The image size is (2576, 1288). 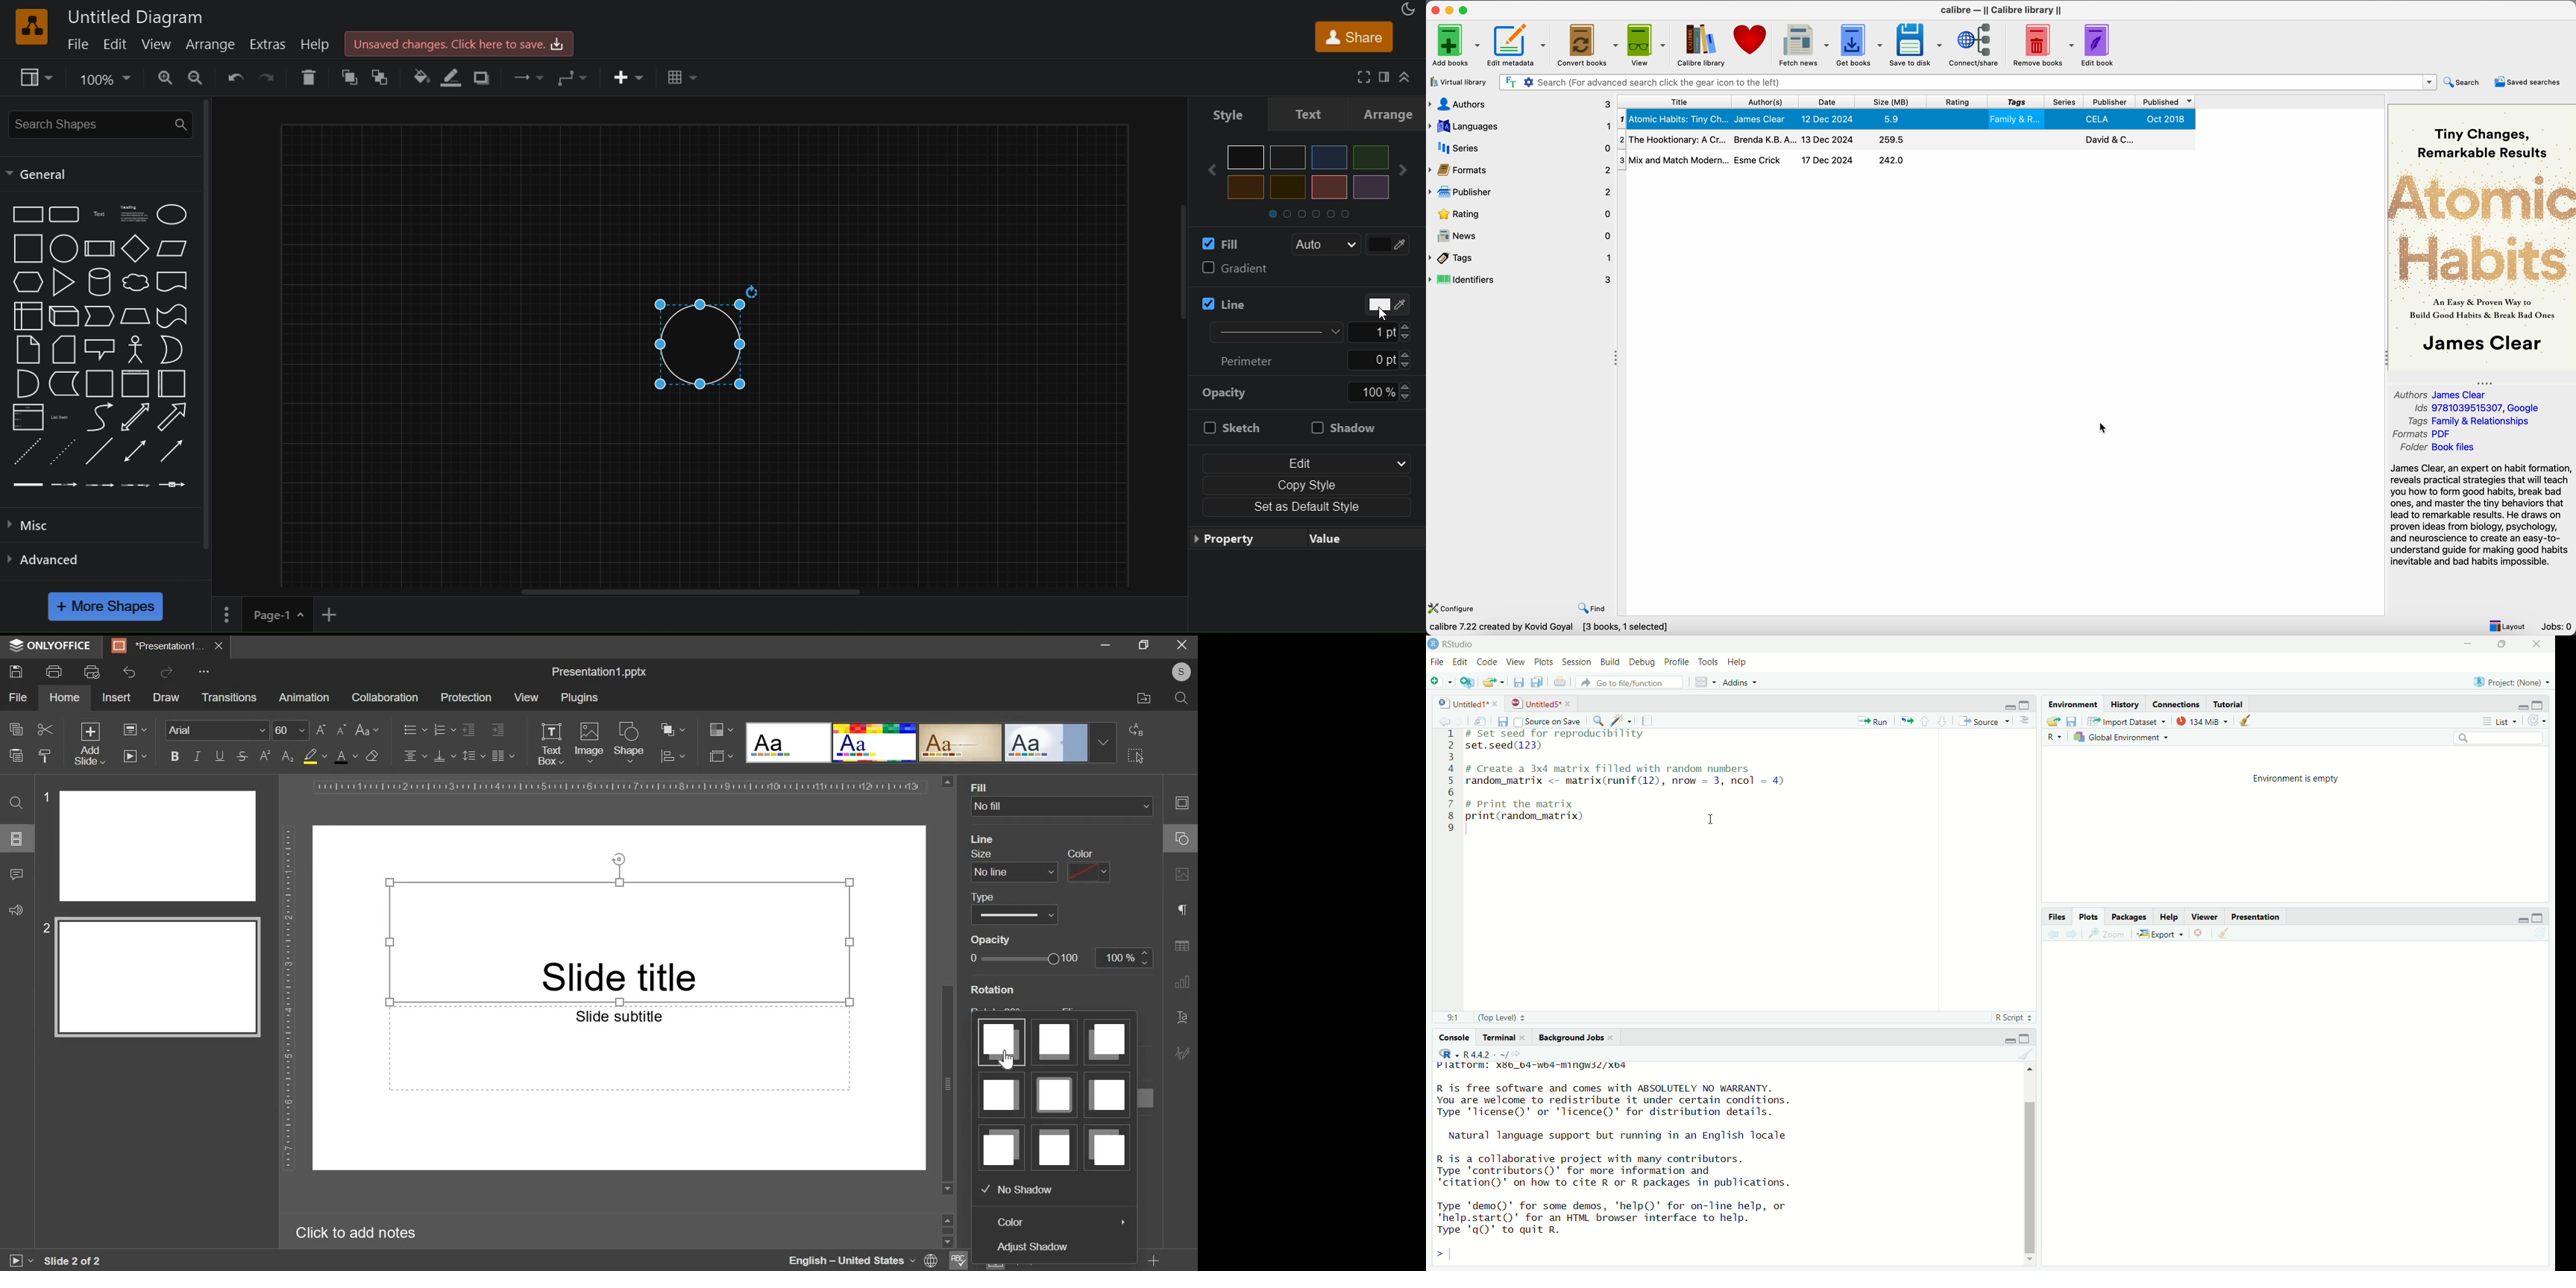 I want to click on align, so click(x=674, y=757).